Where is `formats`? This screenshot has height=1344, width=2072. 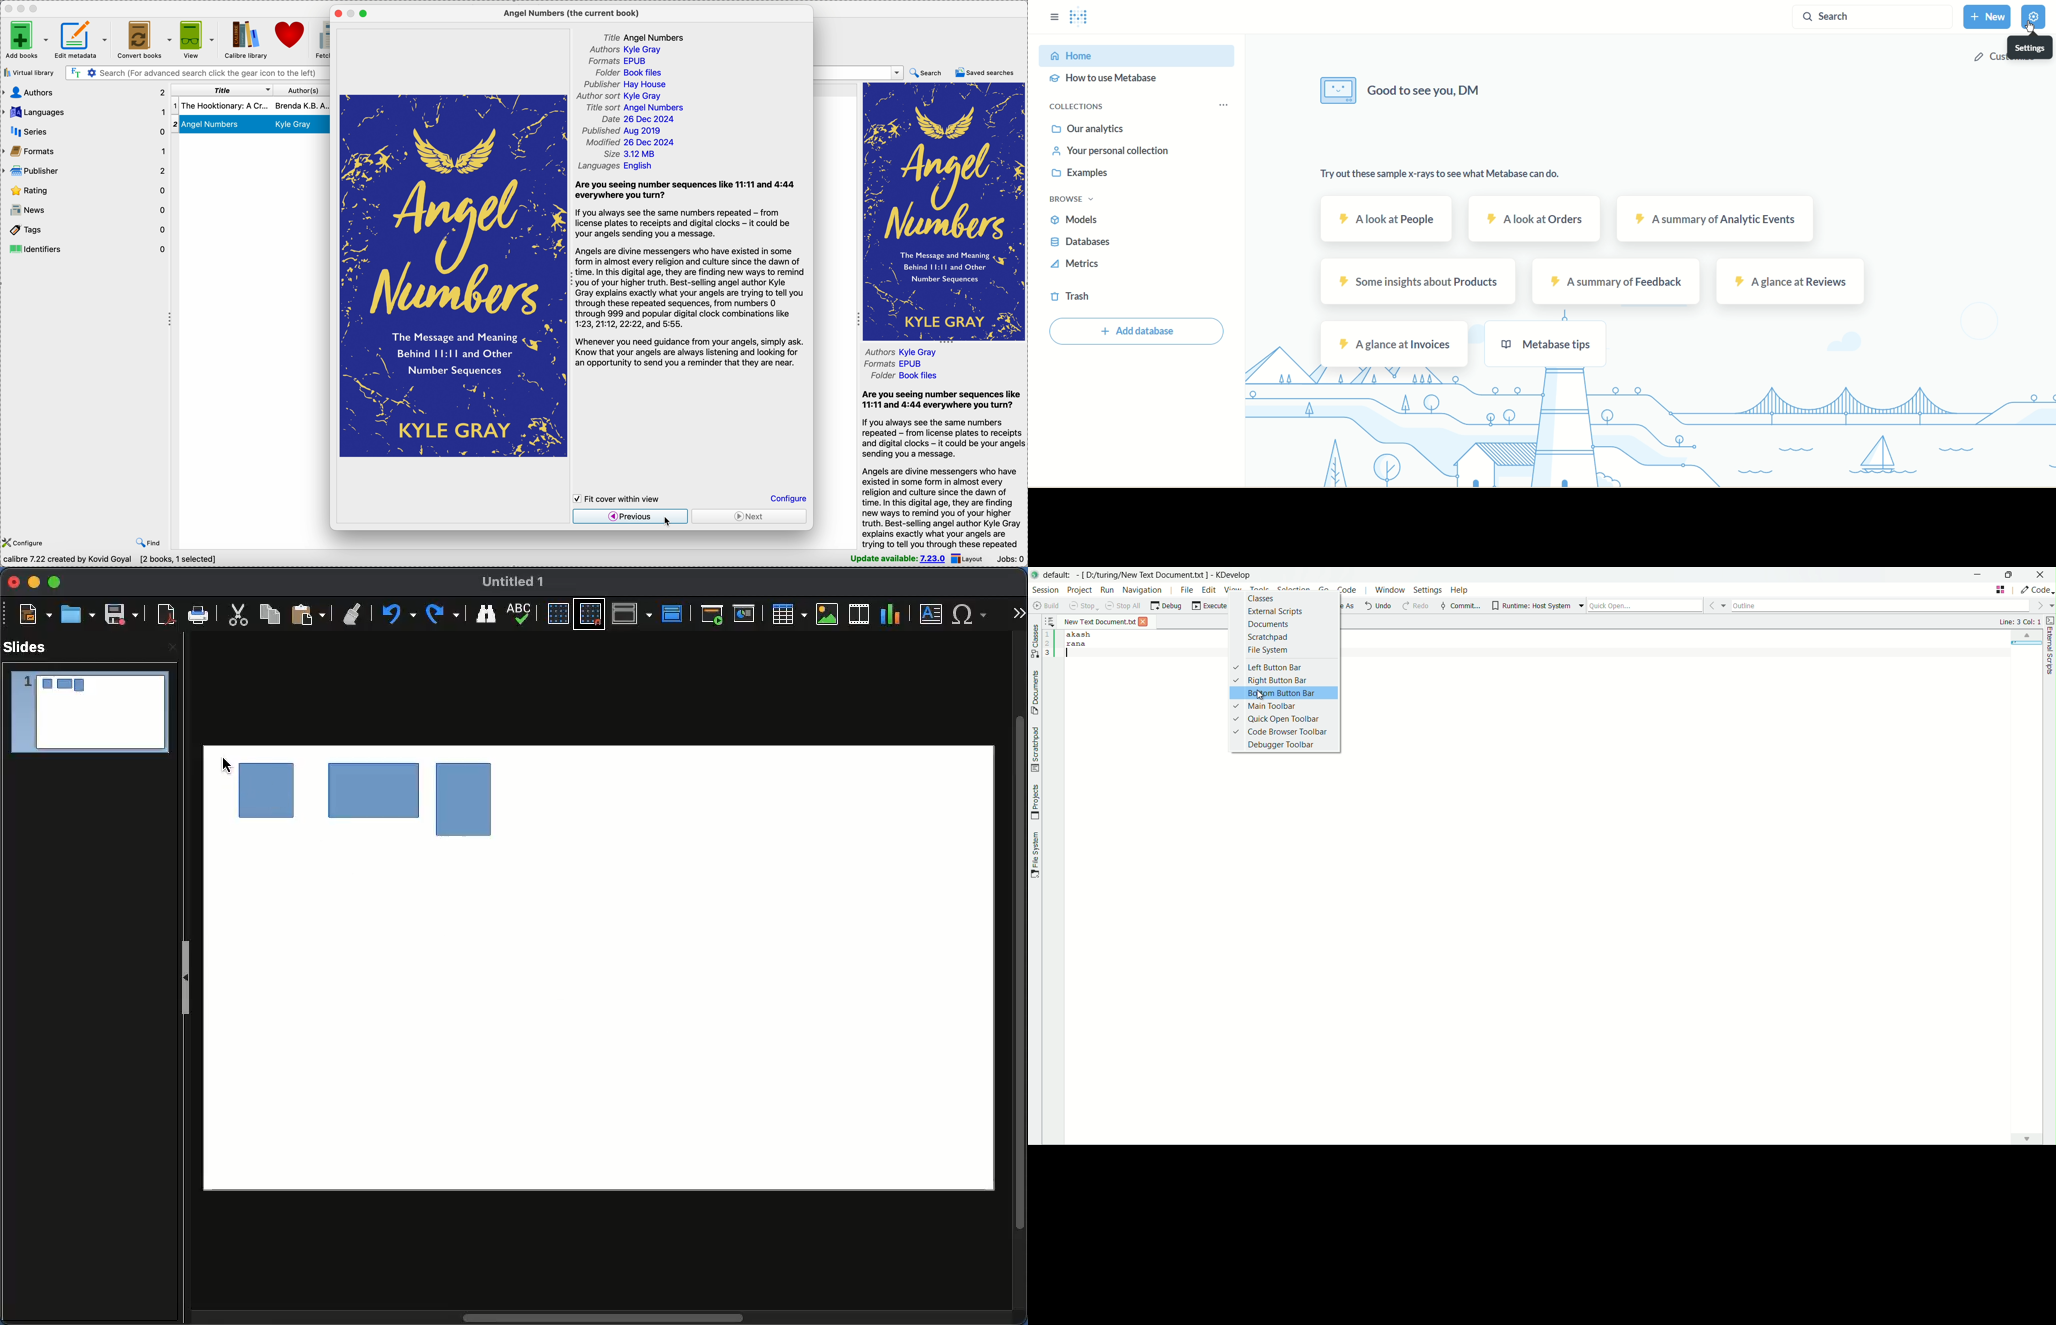
formats is located at coordinates (622, 61).